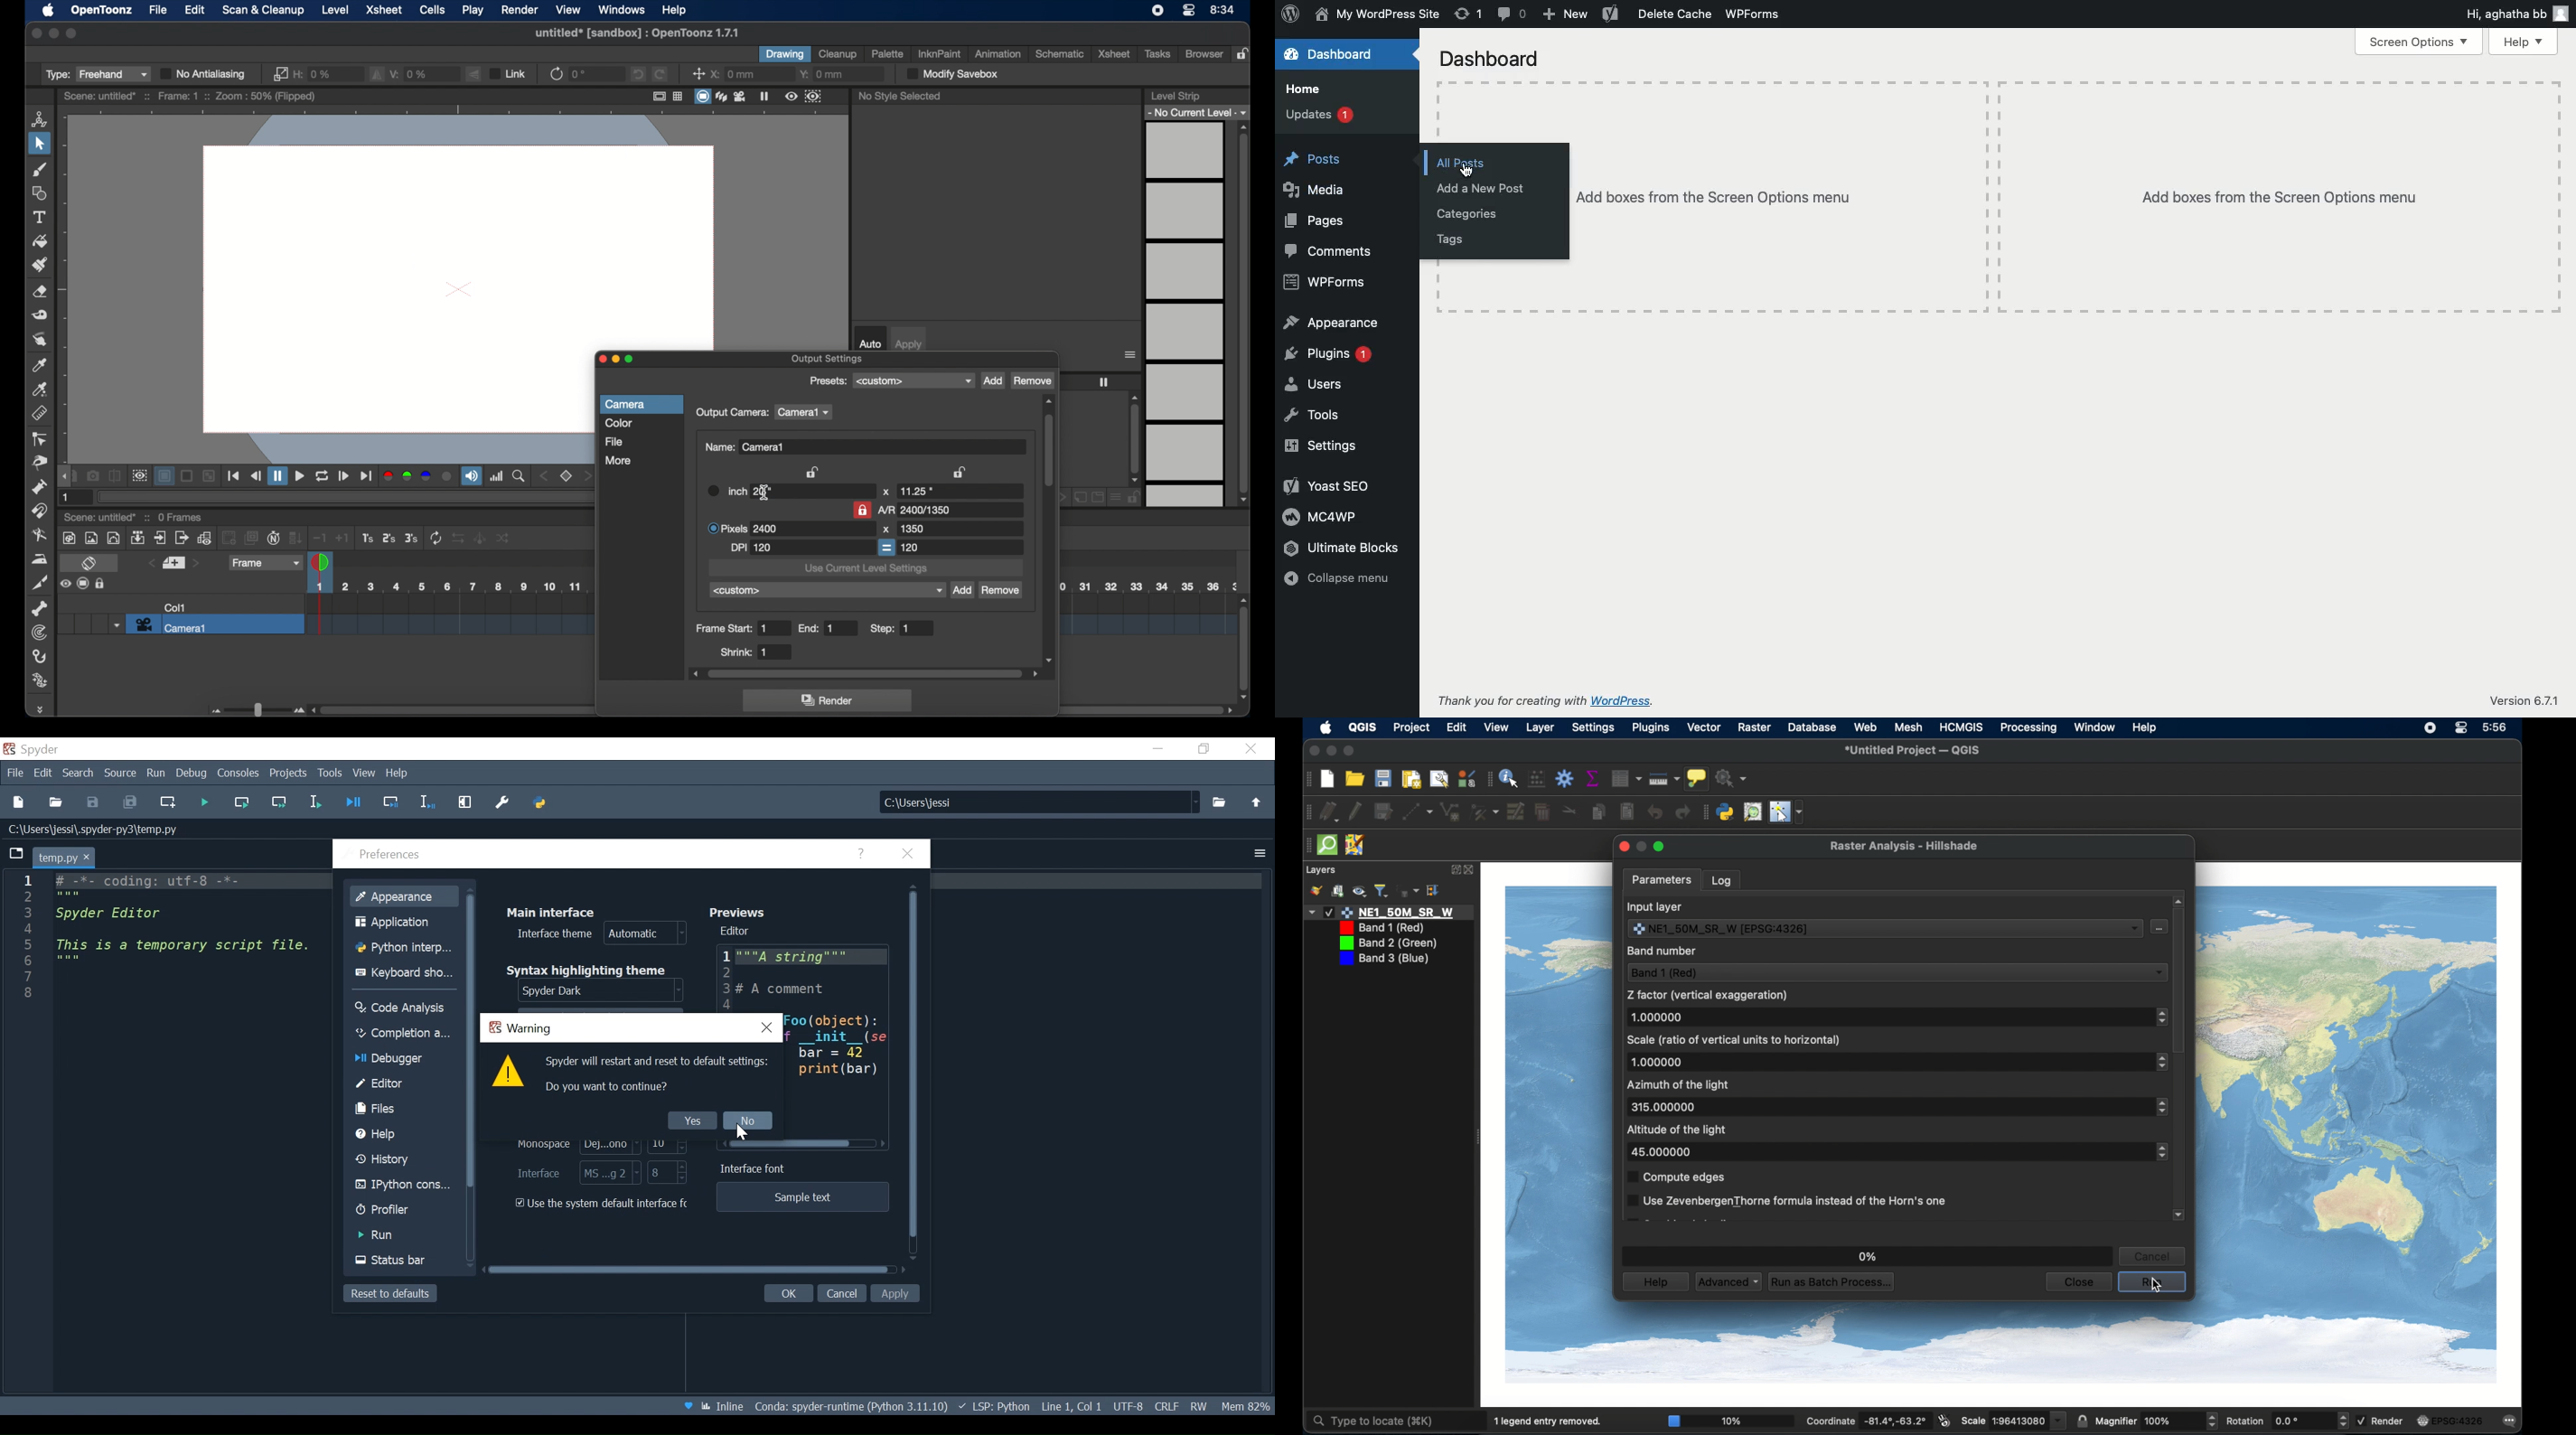  What do you see at coordinates (39, 632) in the screenshot?
I see `tracker tool` at bounding box center [39, 632].